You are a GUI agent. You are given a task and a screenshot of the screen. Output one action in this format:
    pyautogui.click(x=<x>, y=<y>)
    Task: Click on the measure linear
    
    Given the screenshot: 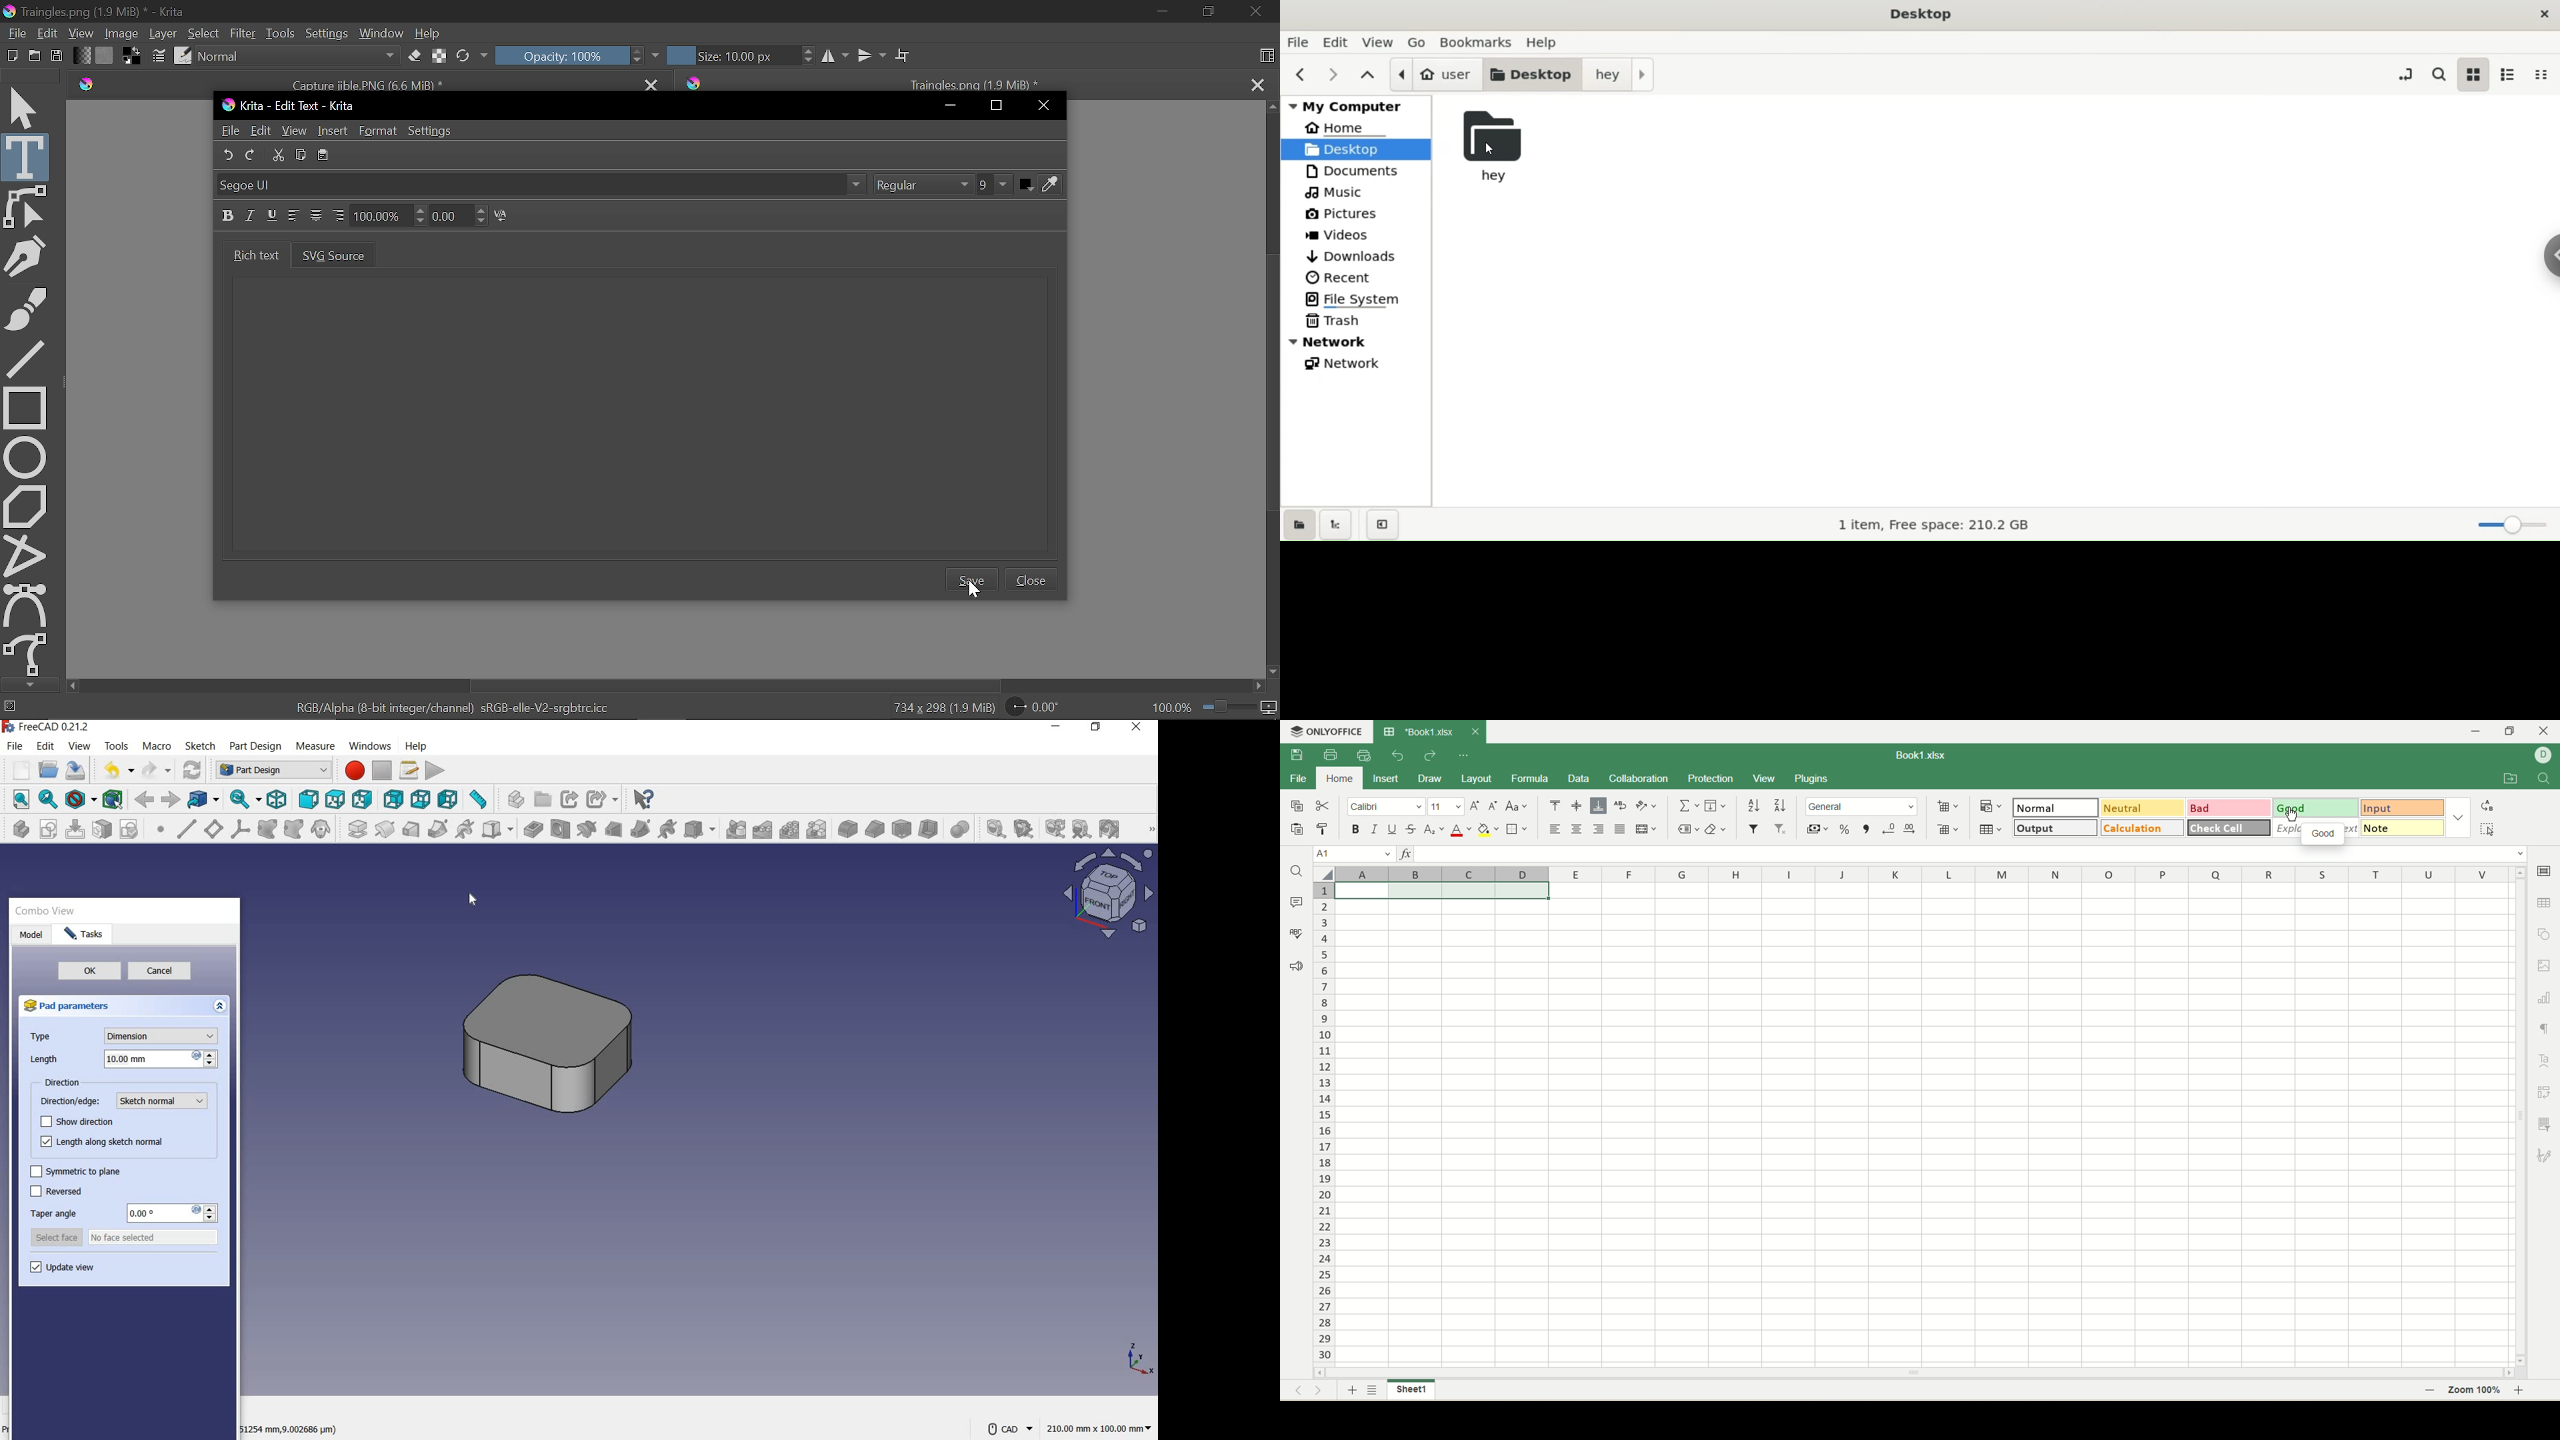 What is the action you would take?
    pyautogui.click(x=994, y=828)
    